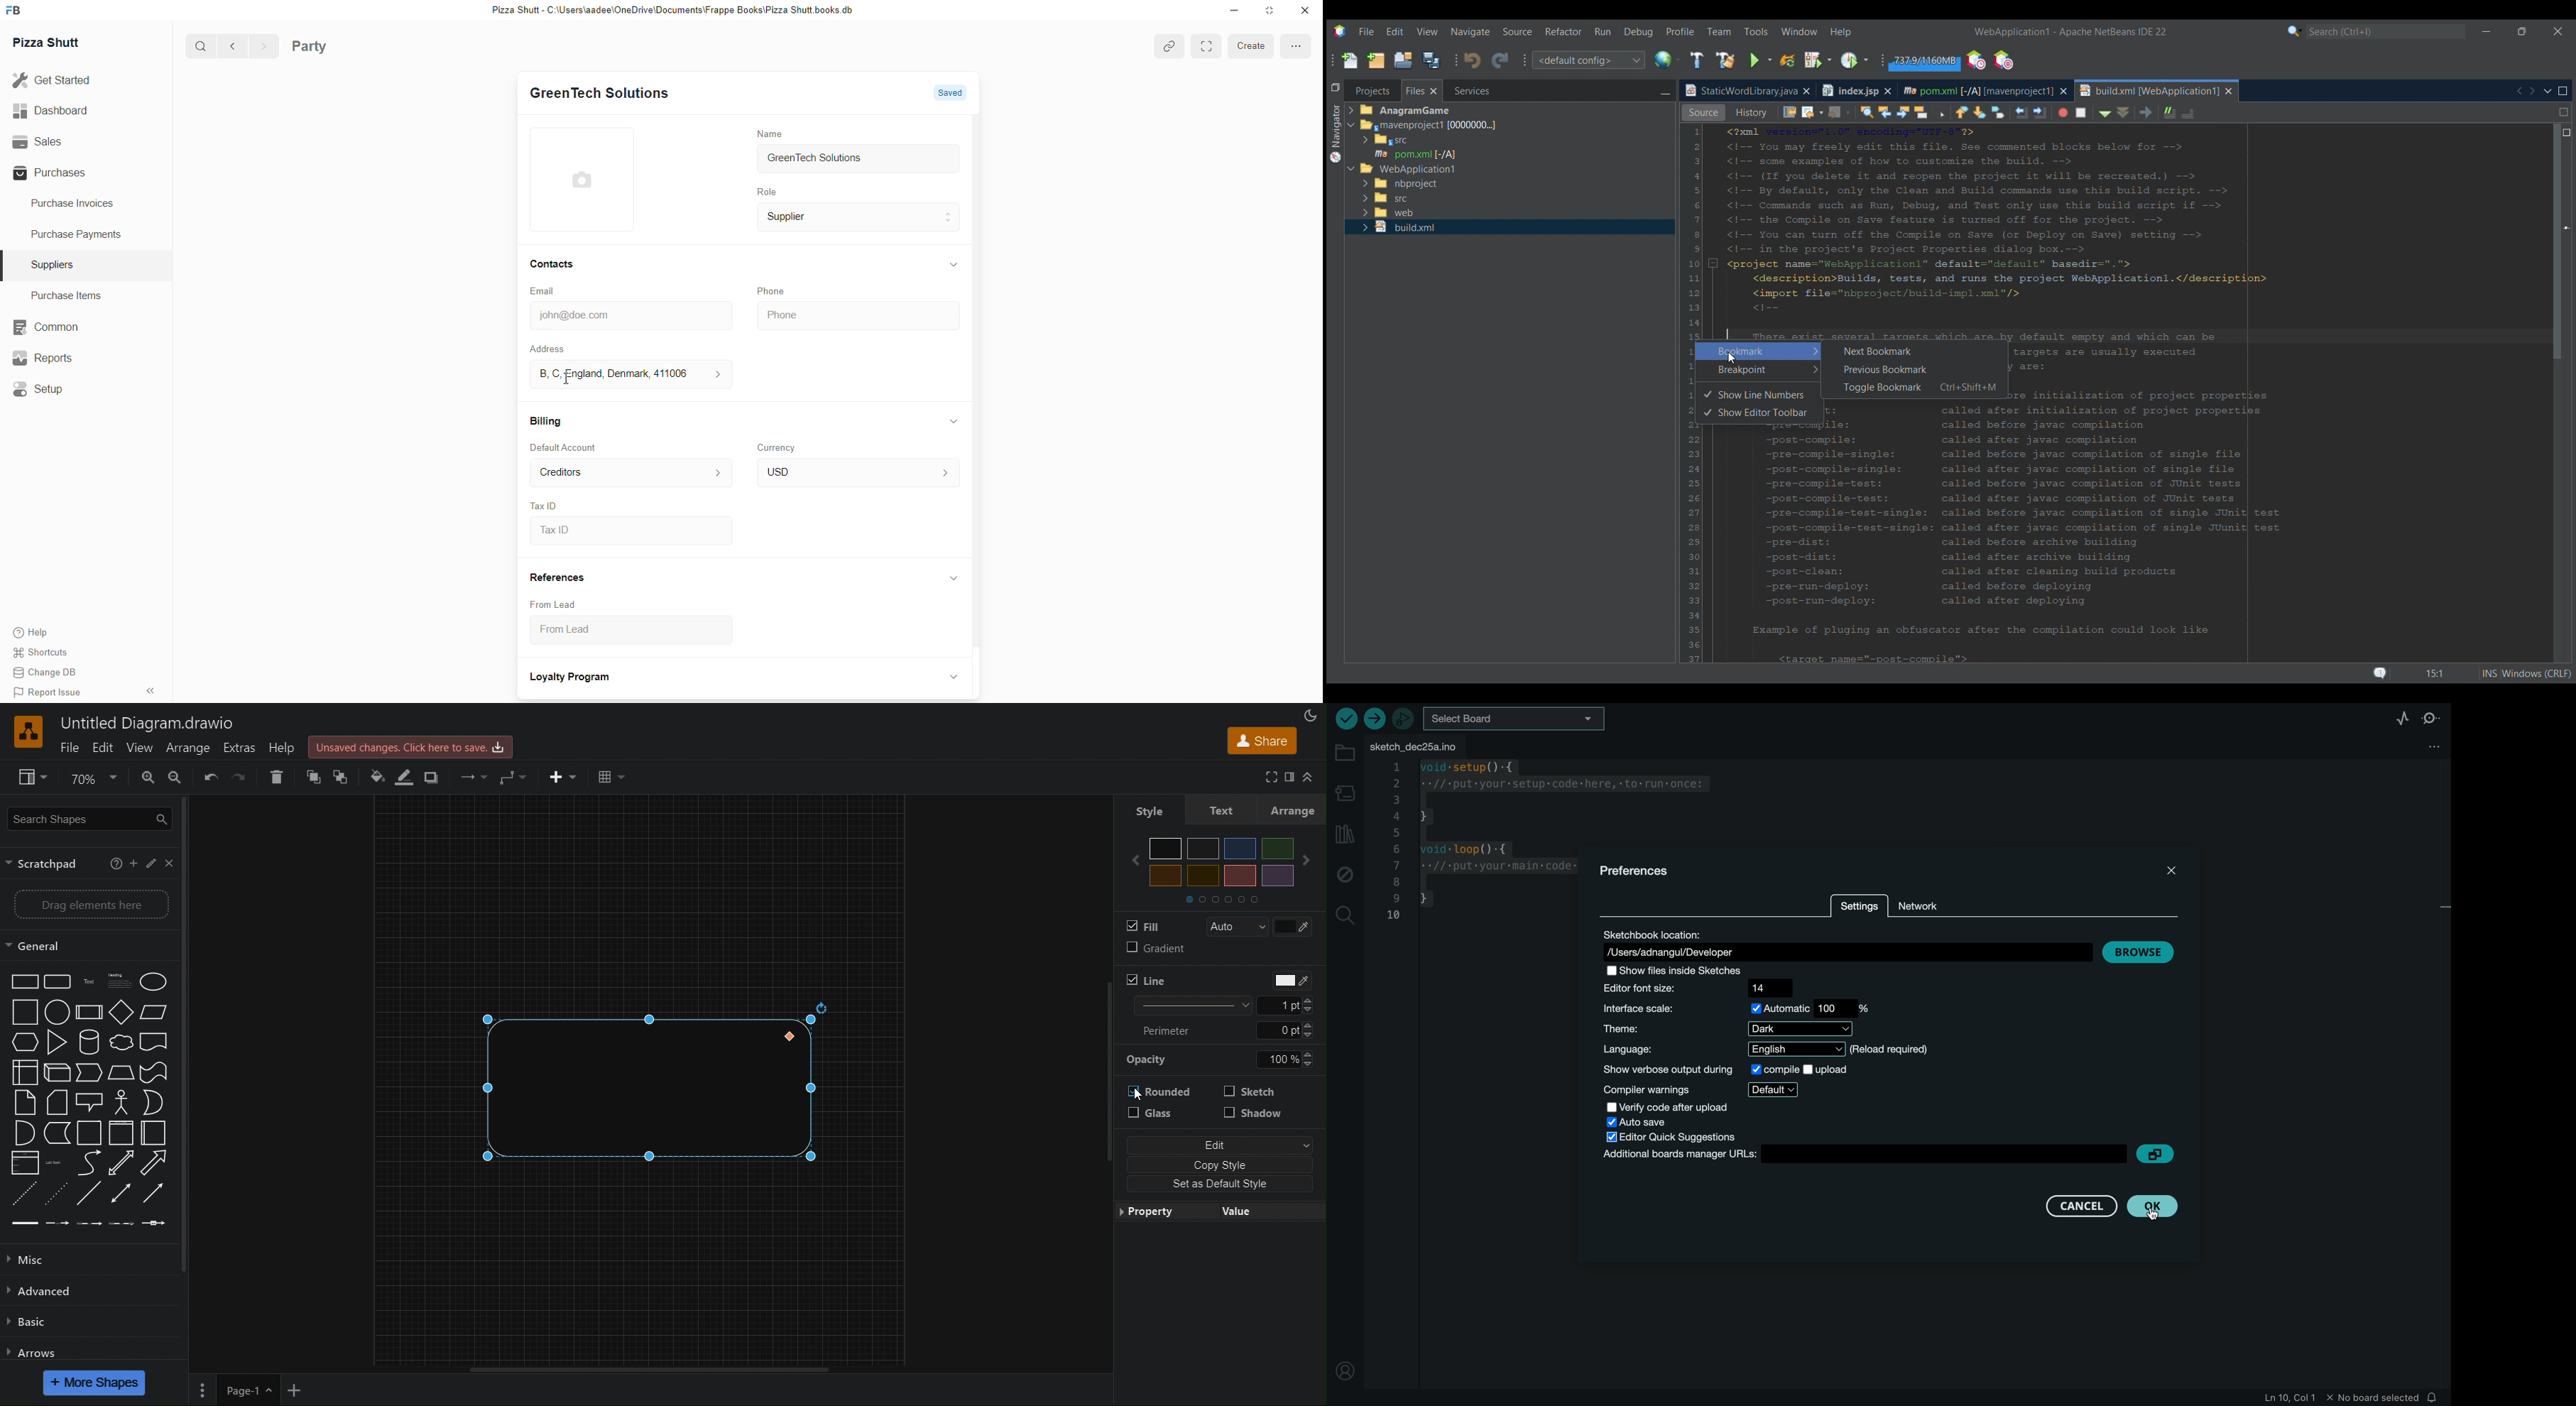 This screenshot has height=1428, width=2576. What do you see at coordinates (26, 778) in the screenshot?
I see `View` at bounding box center [26, 778].